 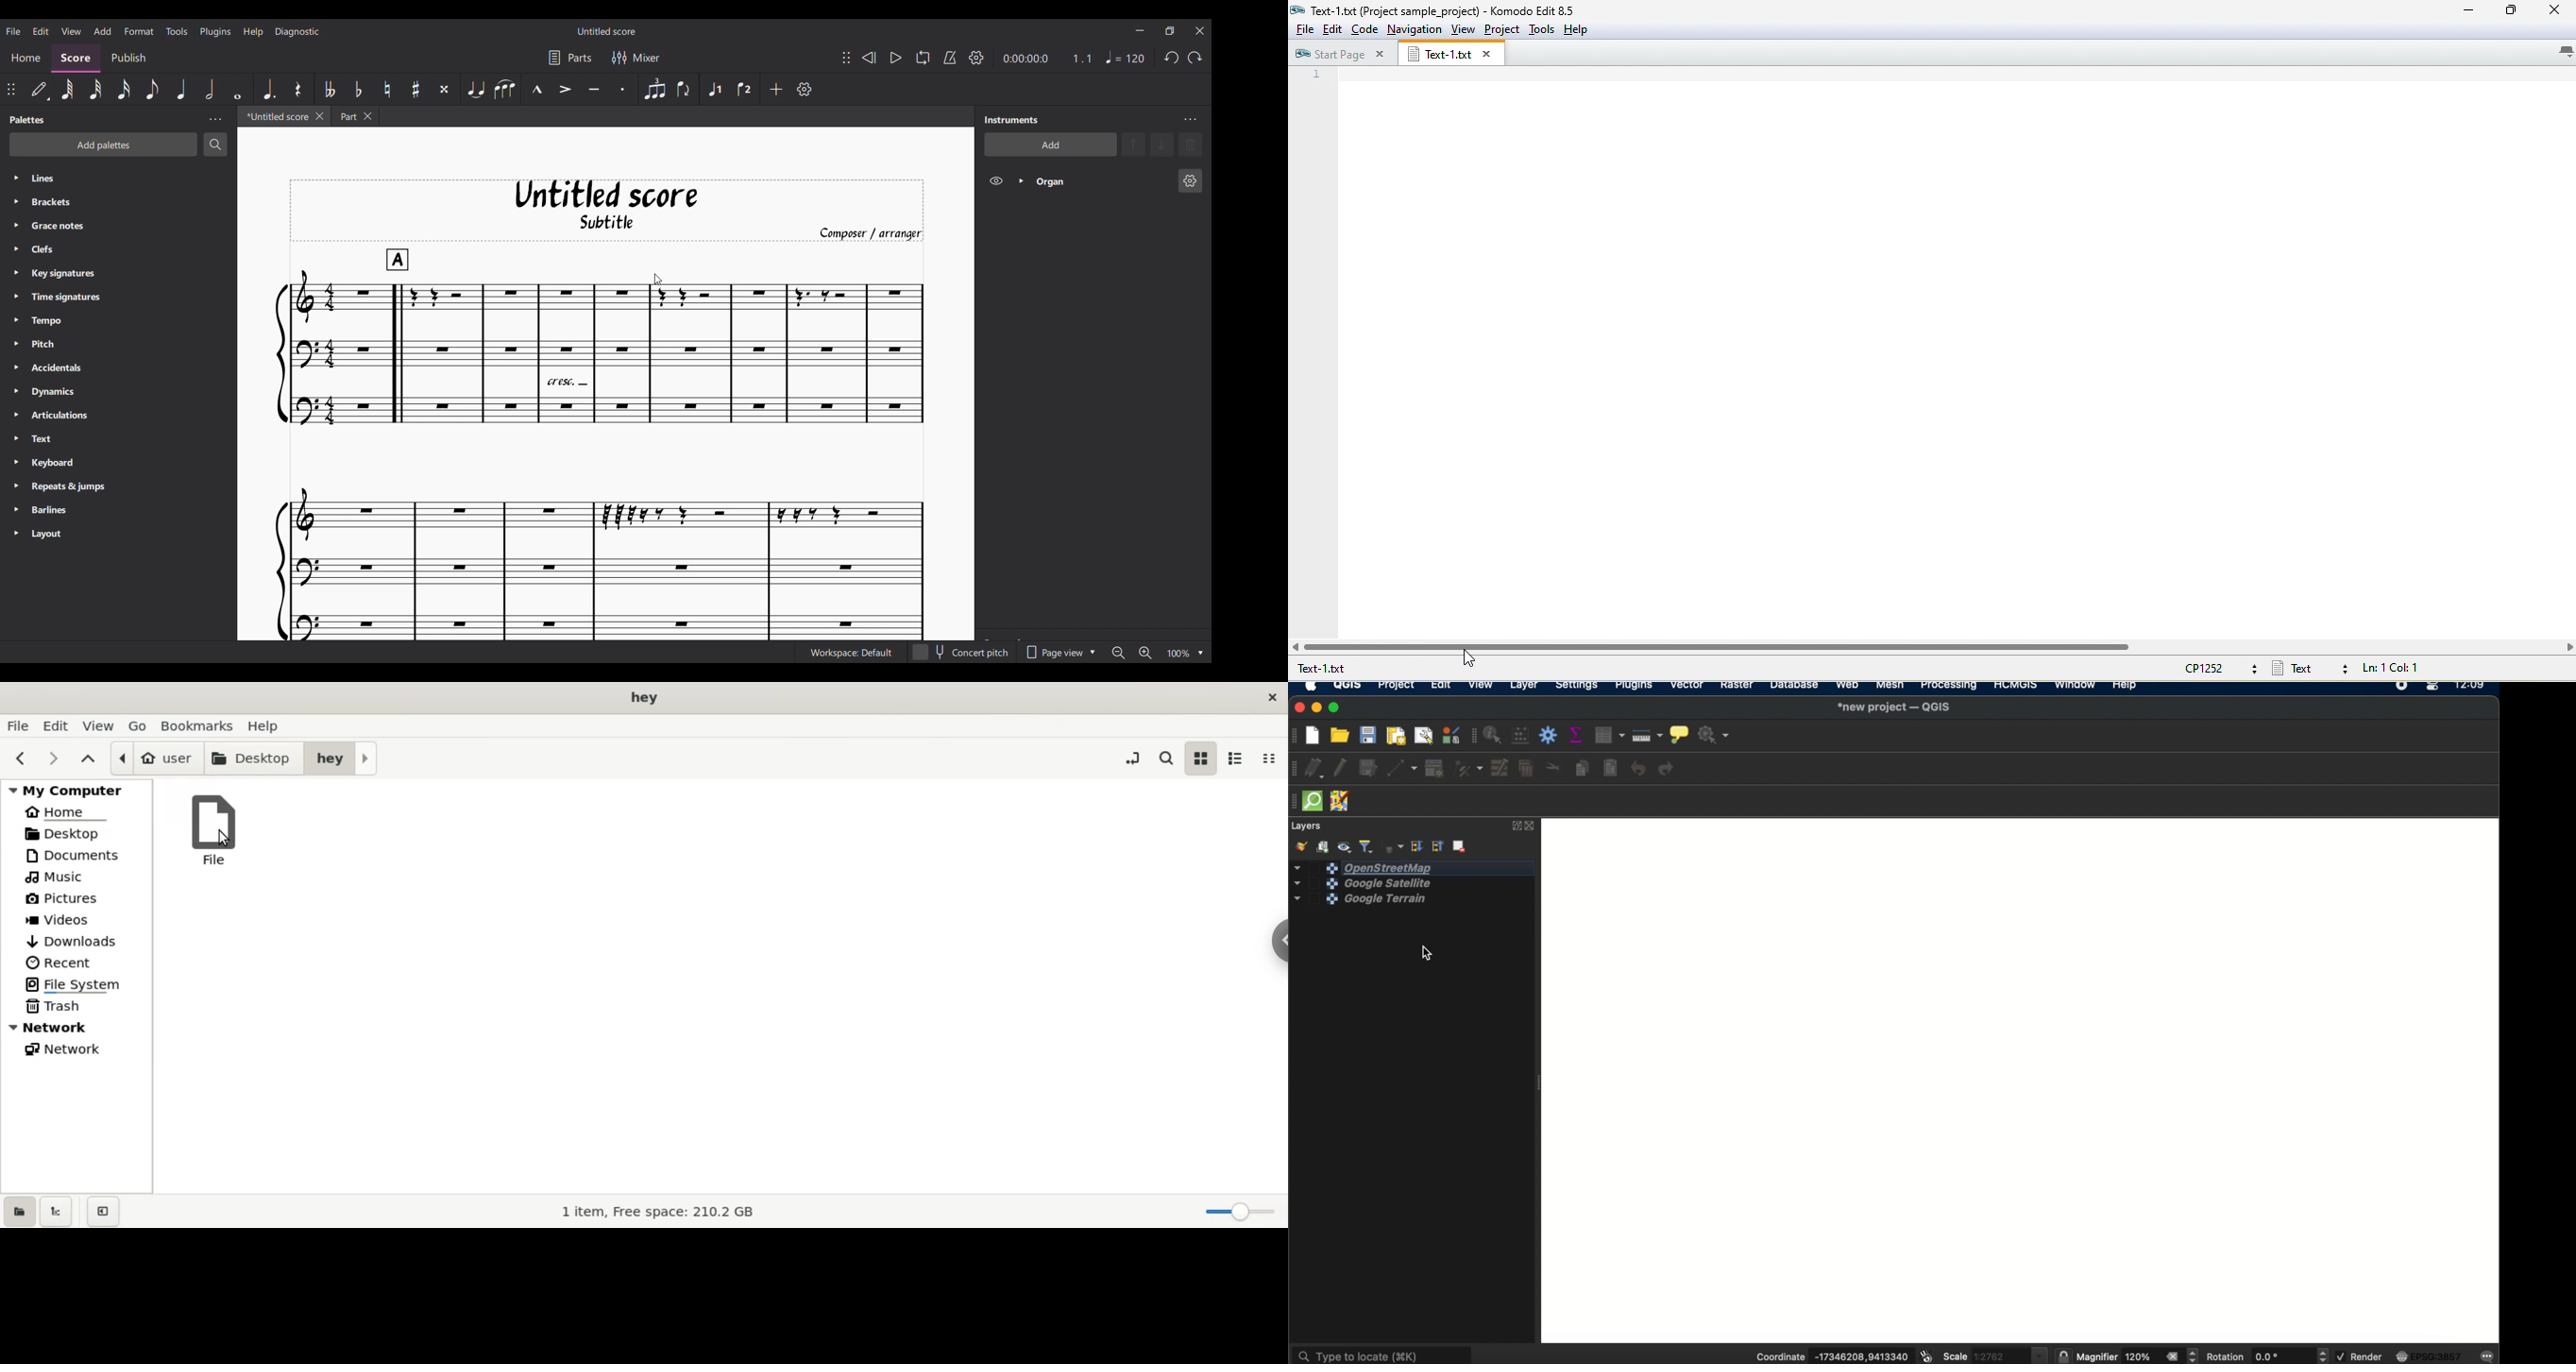 What do you see at coordinates (2475, 687) in the screenshot?
I see `12.09` at bounding box center [2475, 687].